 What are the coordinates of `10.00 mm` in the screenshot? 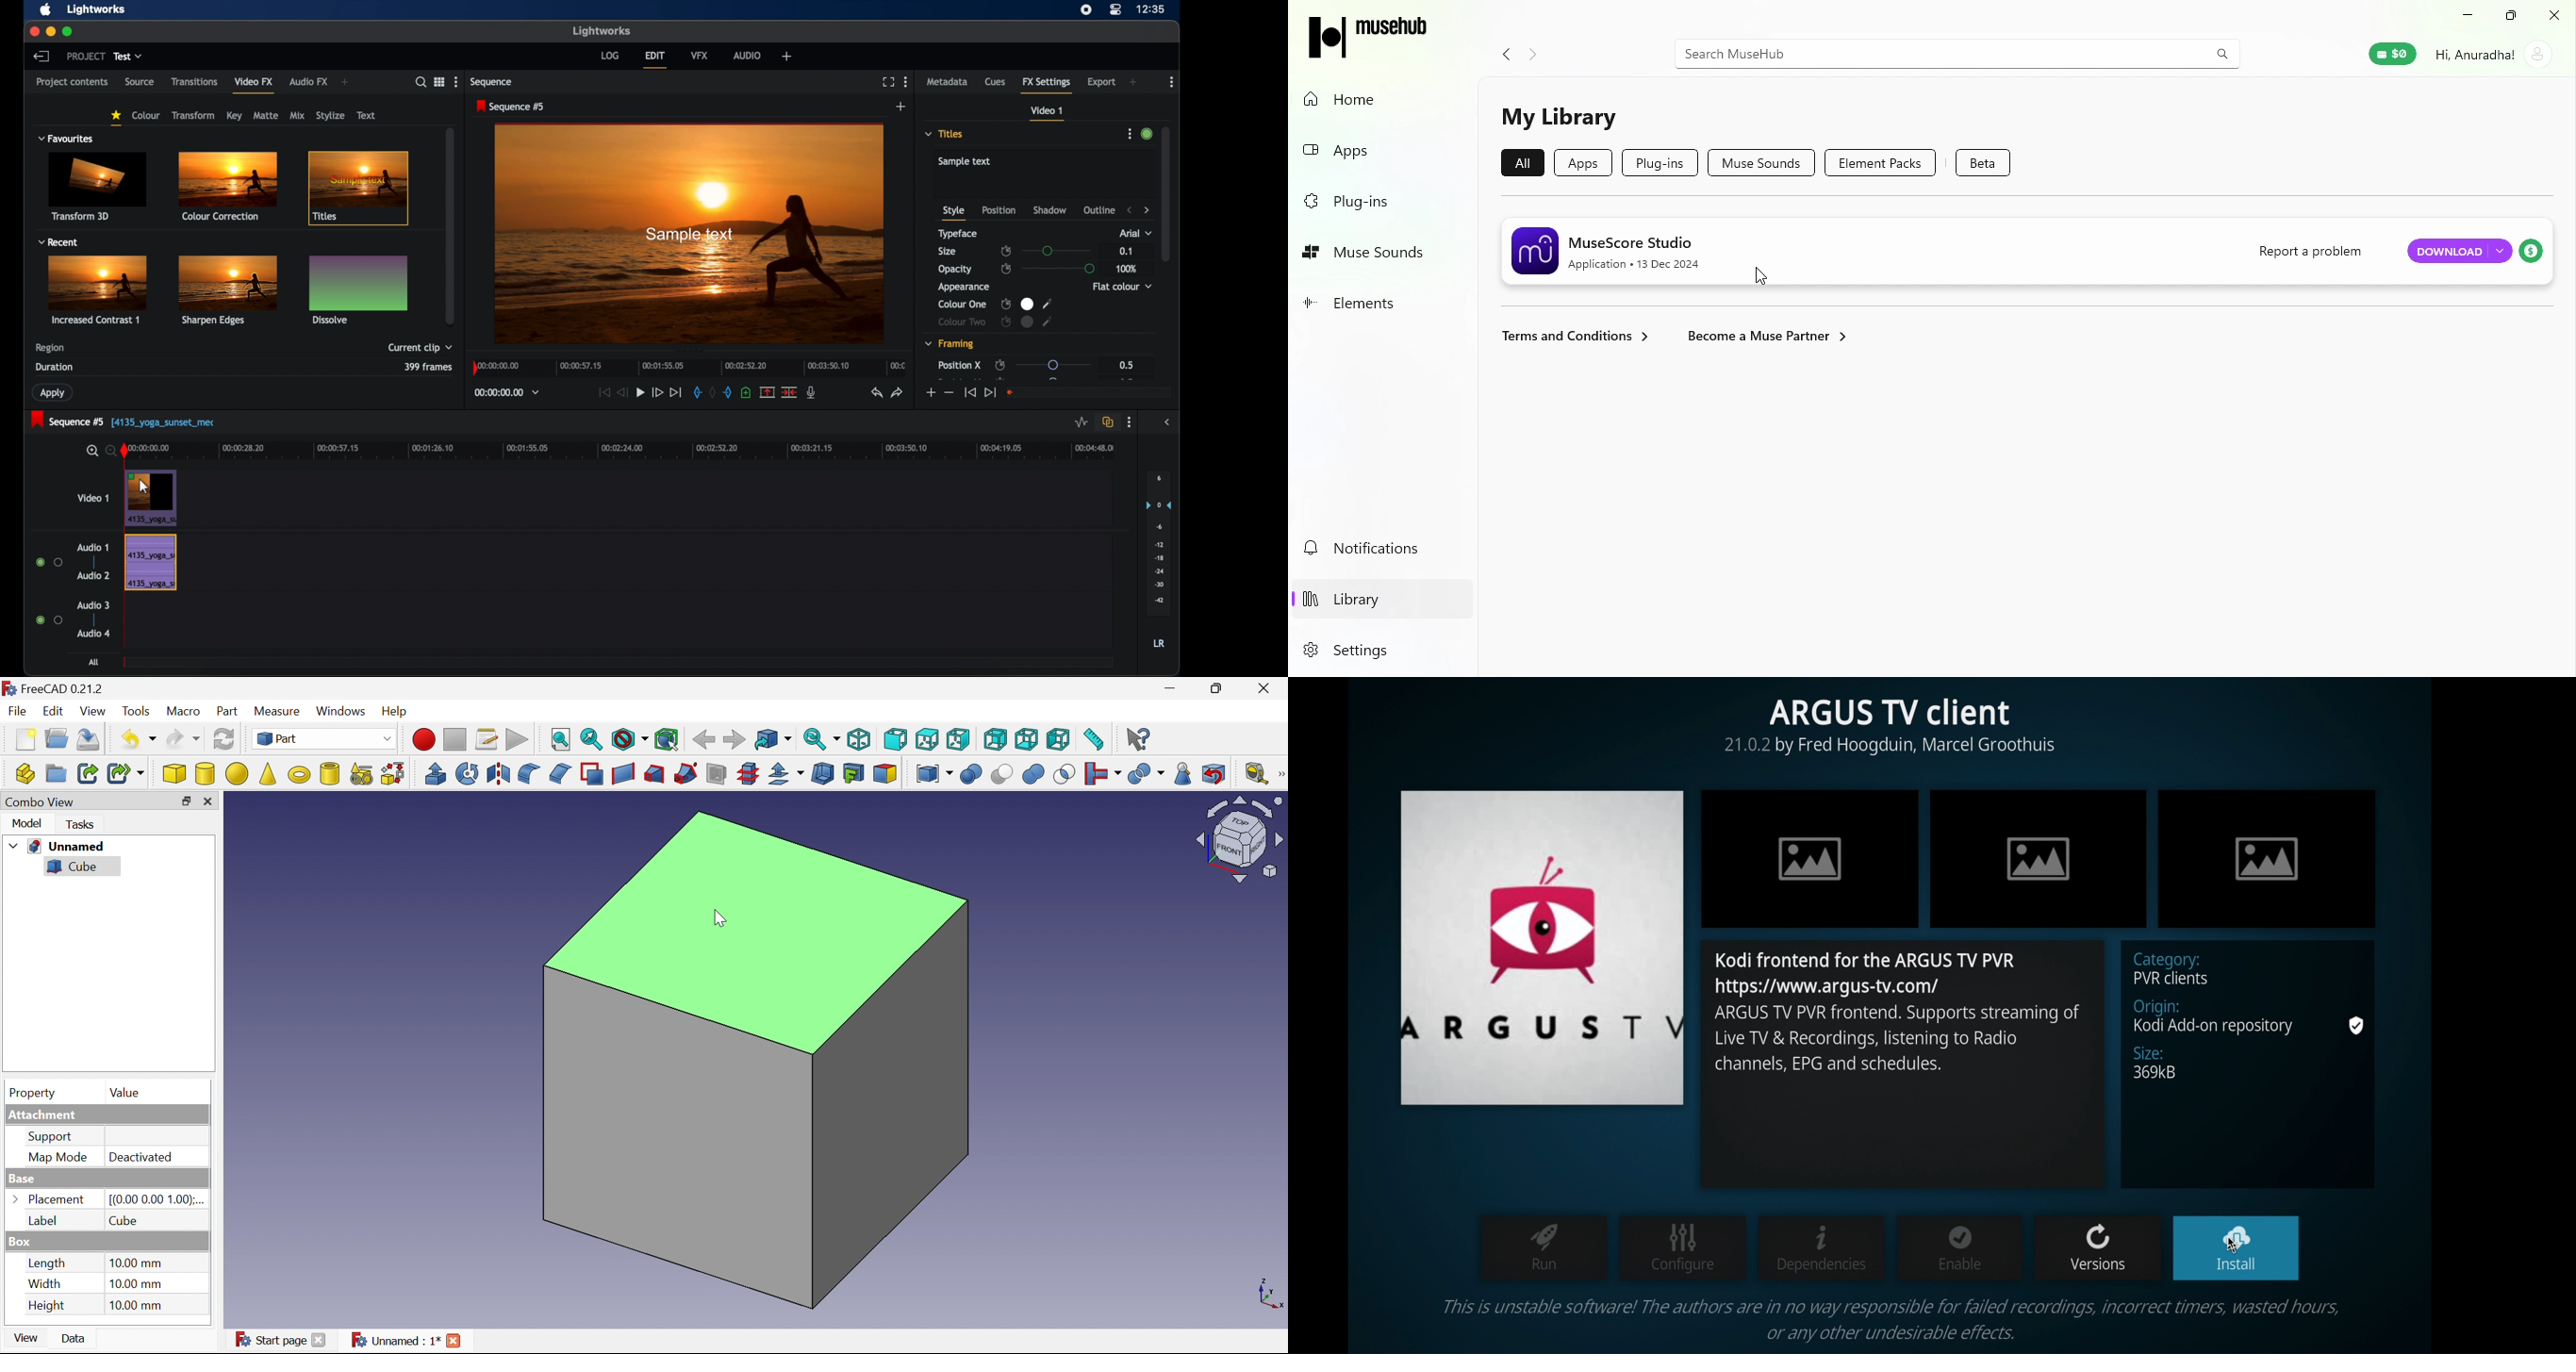 It's located at (139, 1284).